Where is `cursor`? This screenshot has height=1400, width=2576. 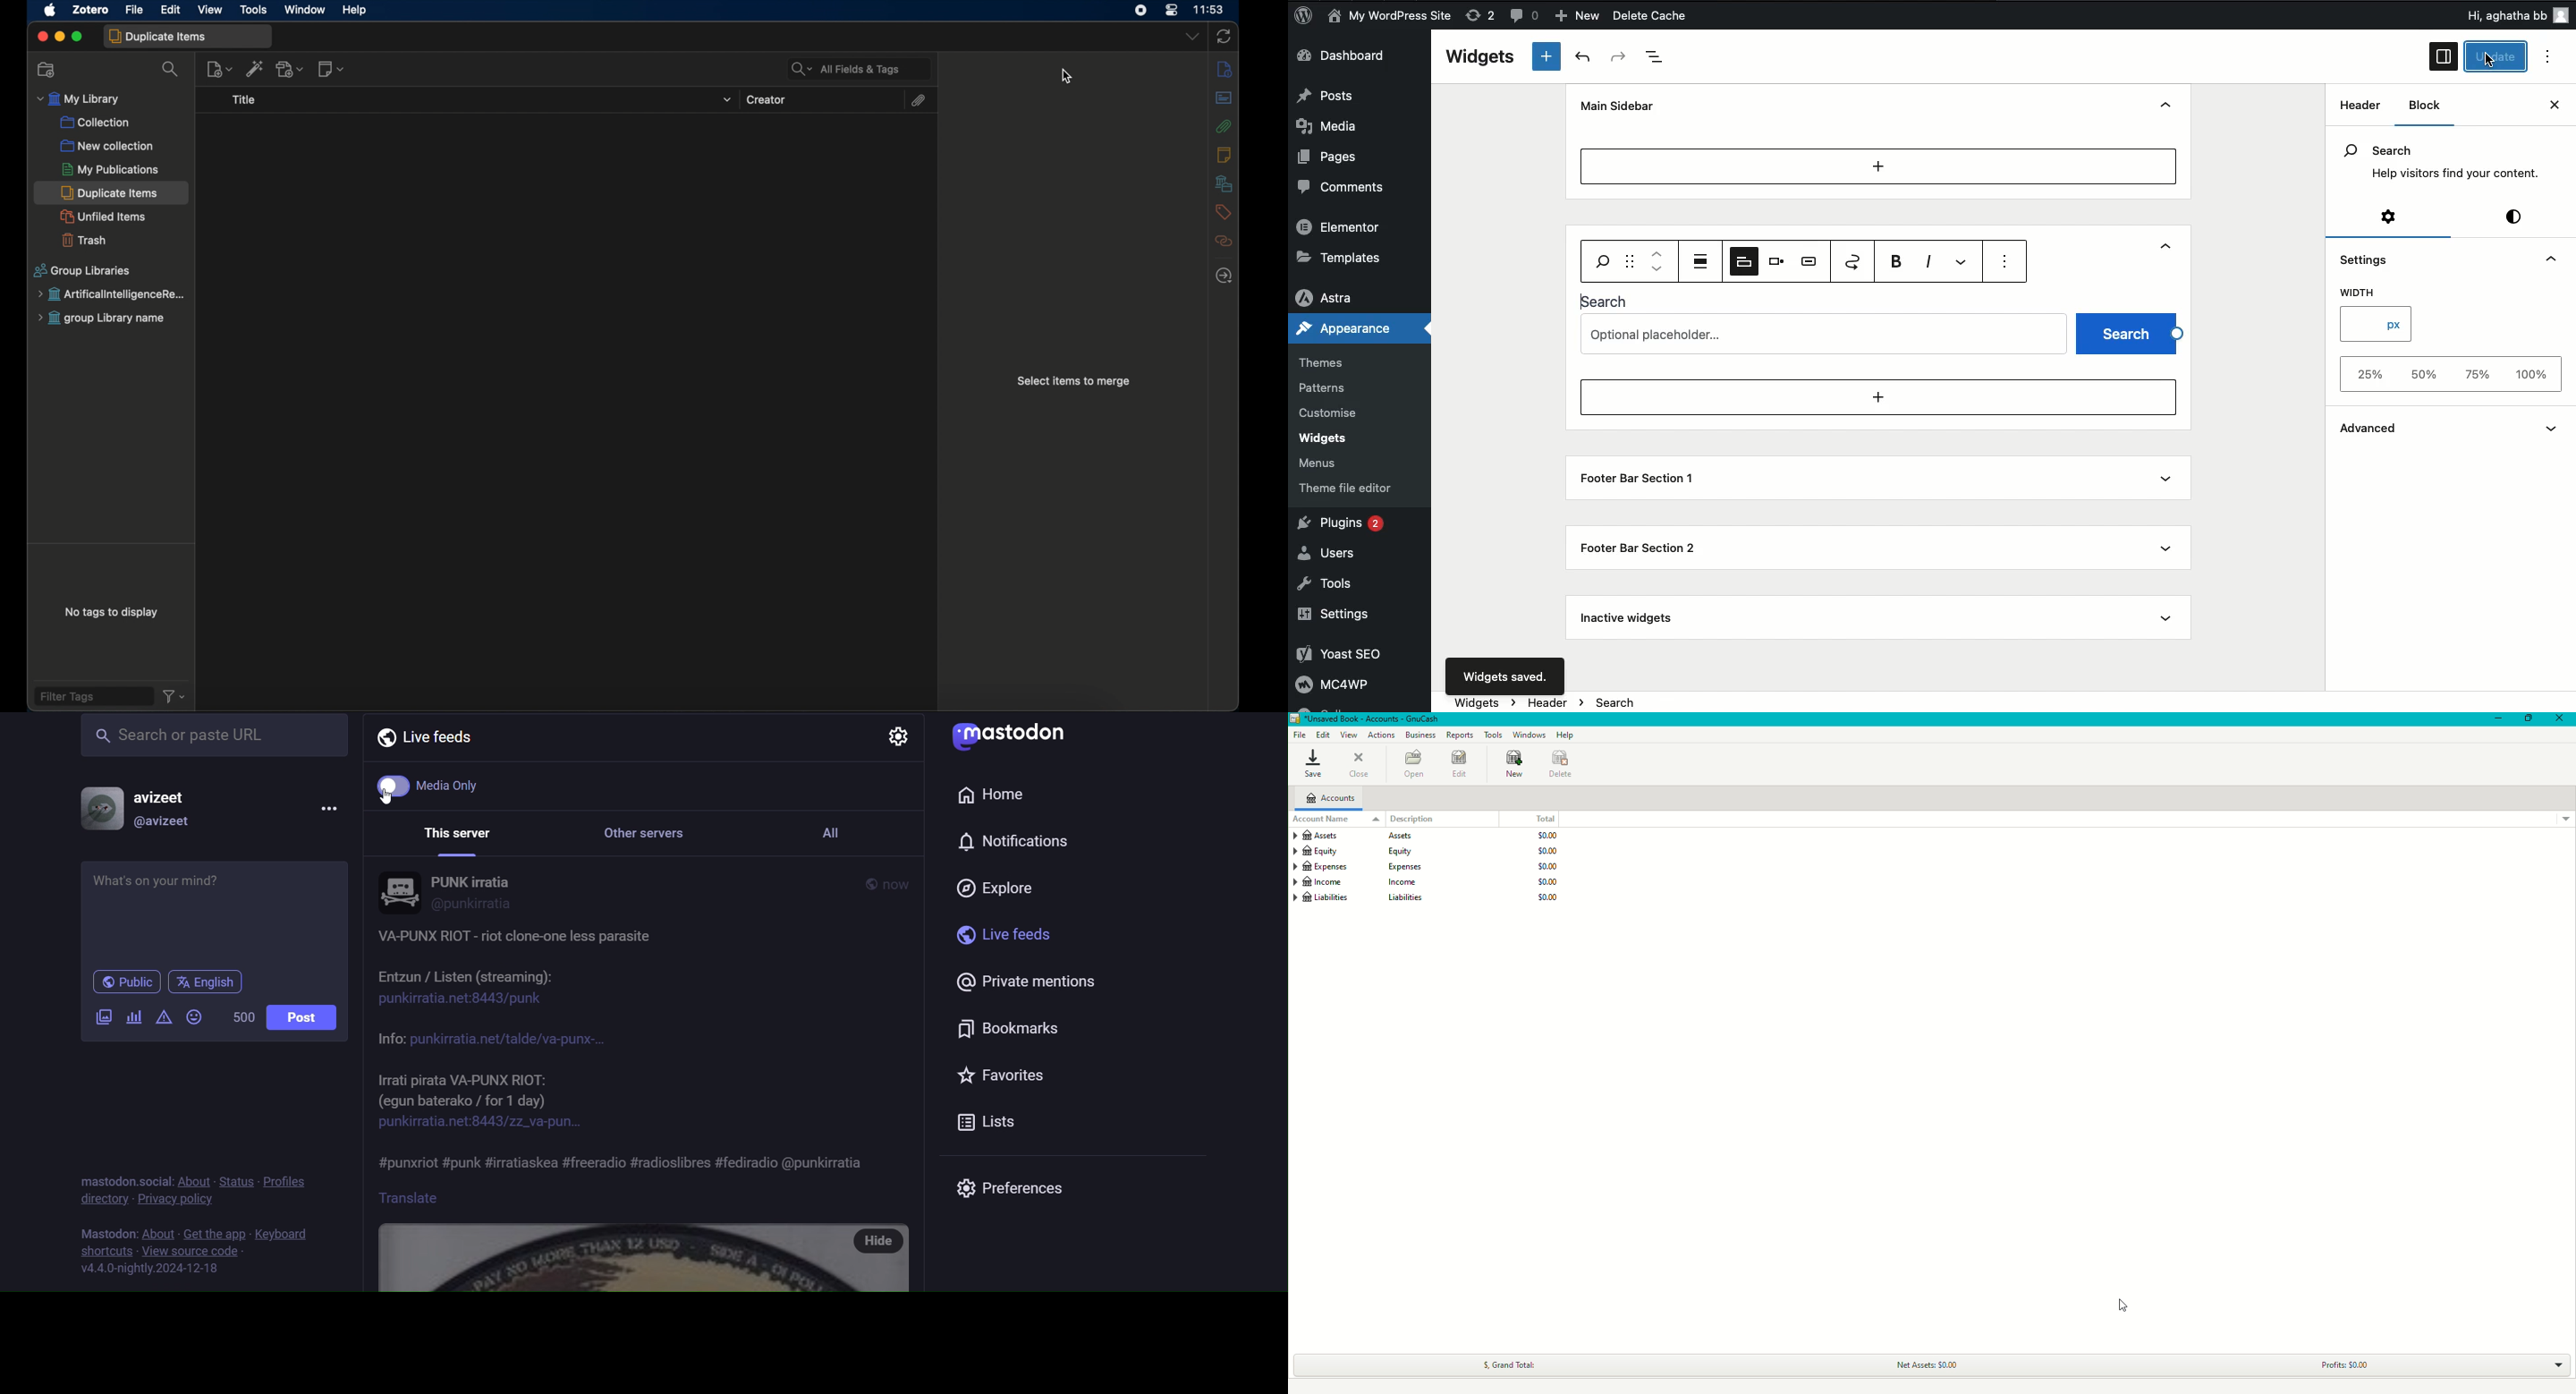 cursor is located at coordinates (1065, 76).